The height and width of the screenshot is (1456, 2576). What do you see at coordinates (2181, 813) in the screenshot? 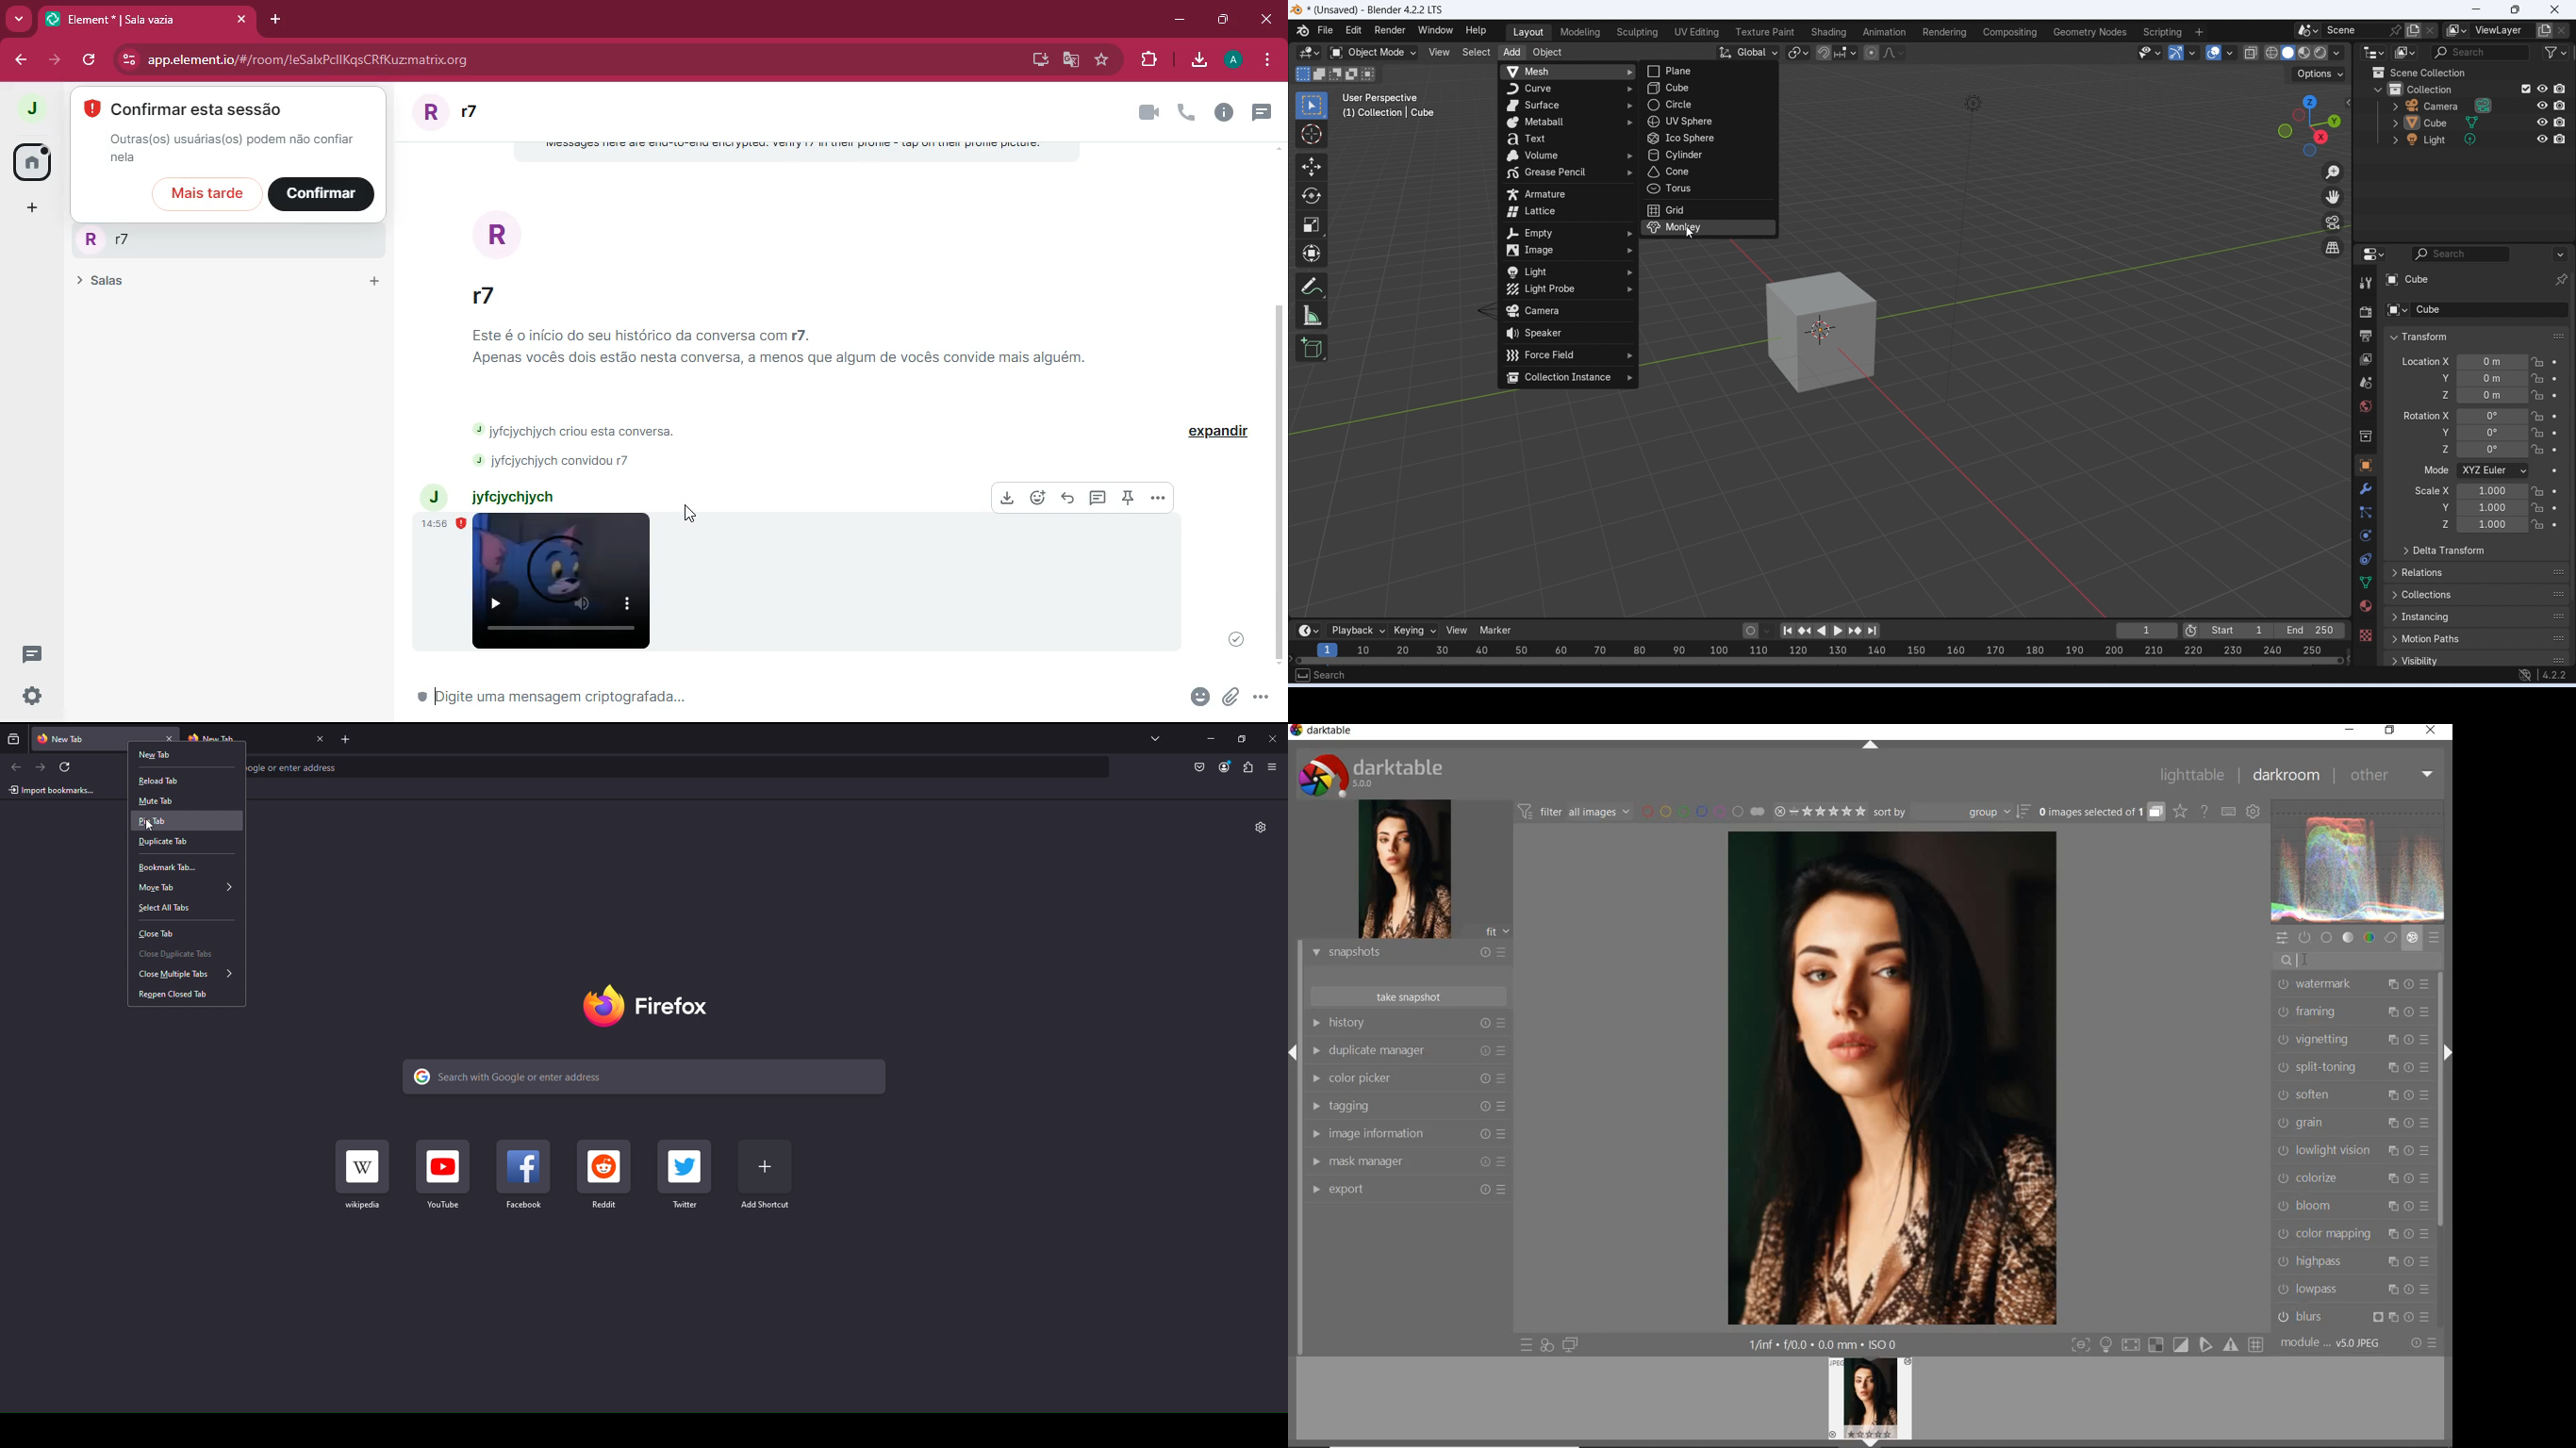
I see `click to change overlays on thumbnails` at bounding box center [2181, 813].